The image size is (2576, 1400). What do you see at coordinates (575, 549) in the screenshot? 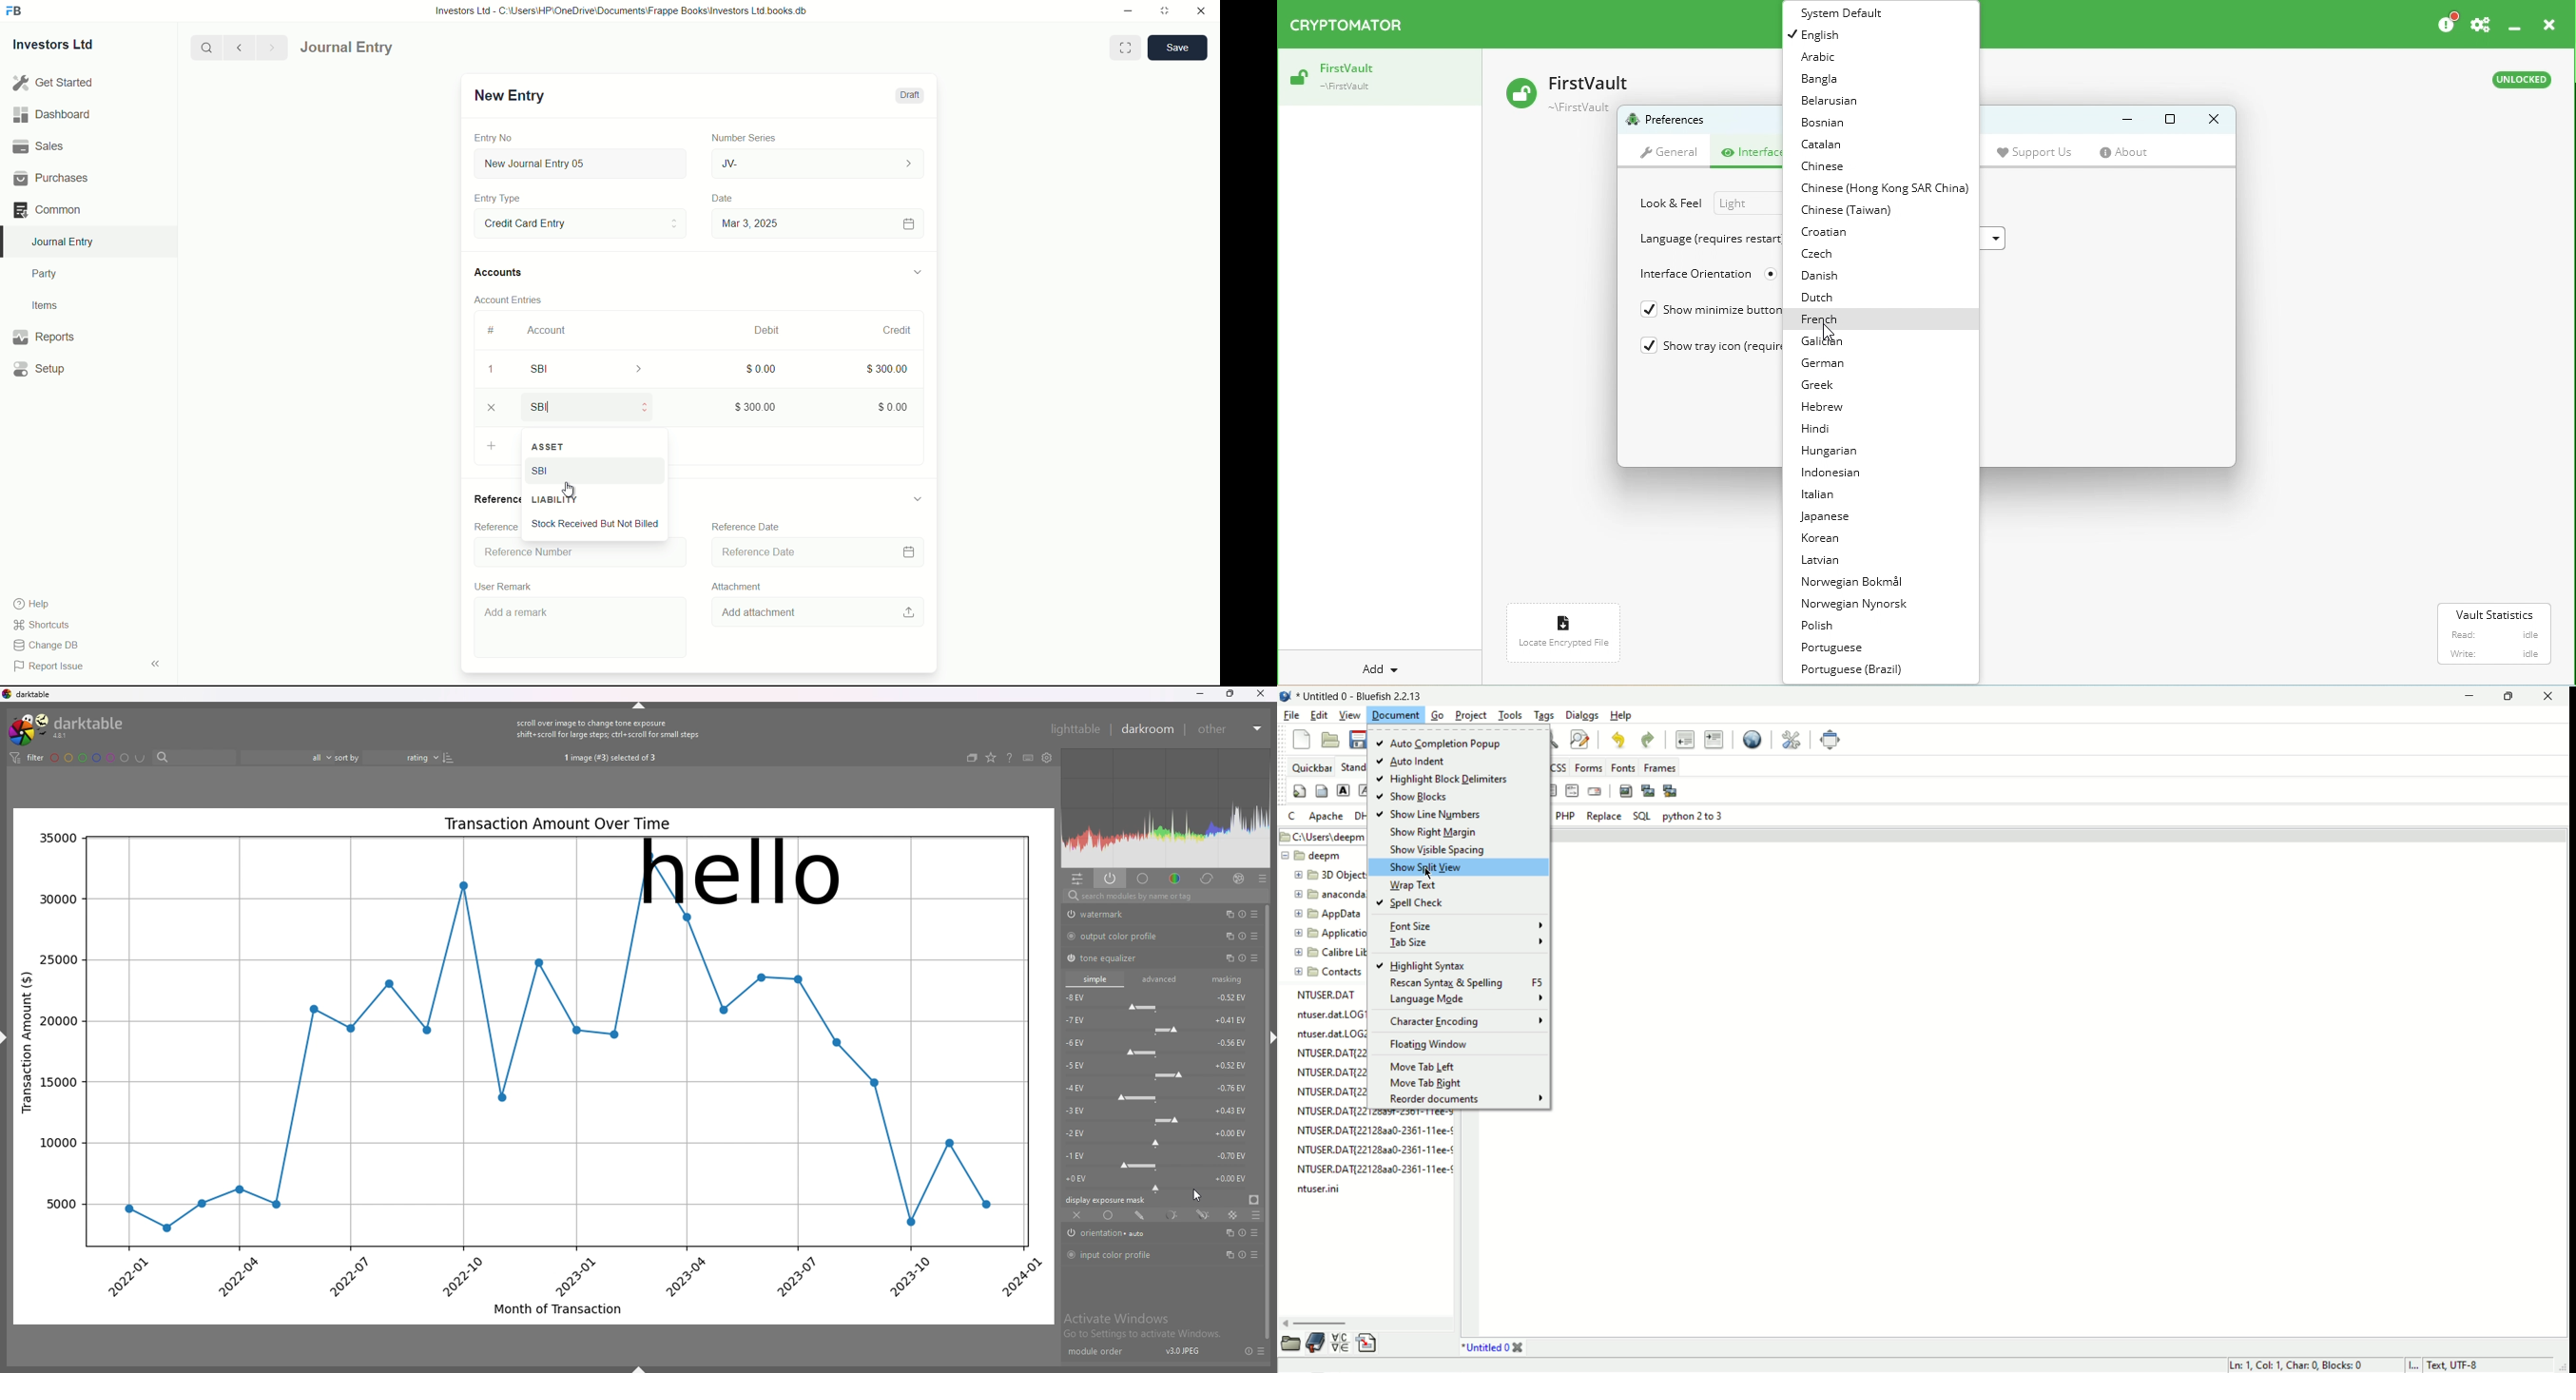
I see `Reference Number` at bounding box center [575, 549].